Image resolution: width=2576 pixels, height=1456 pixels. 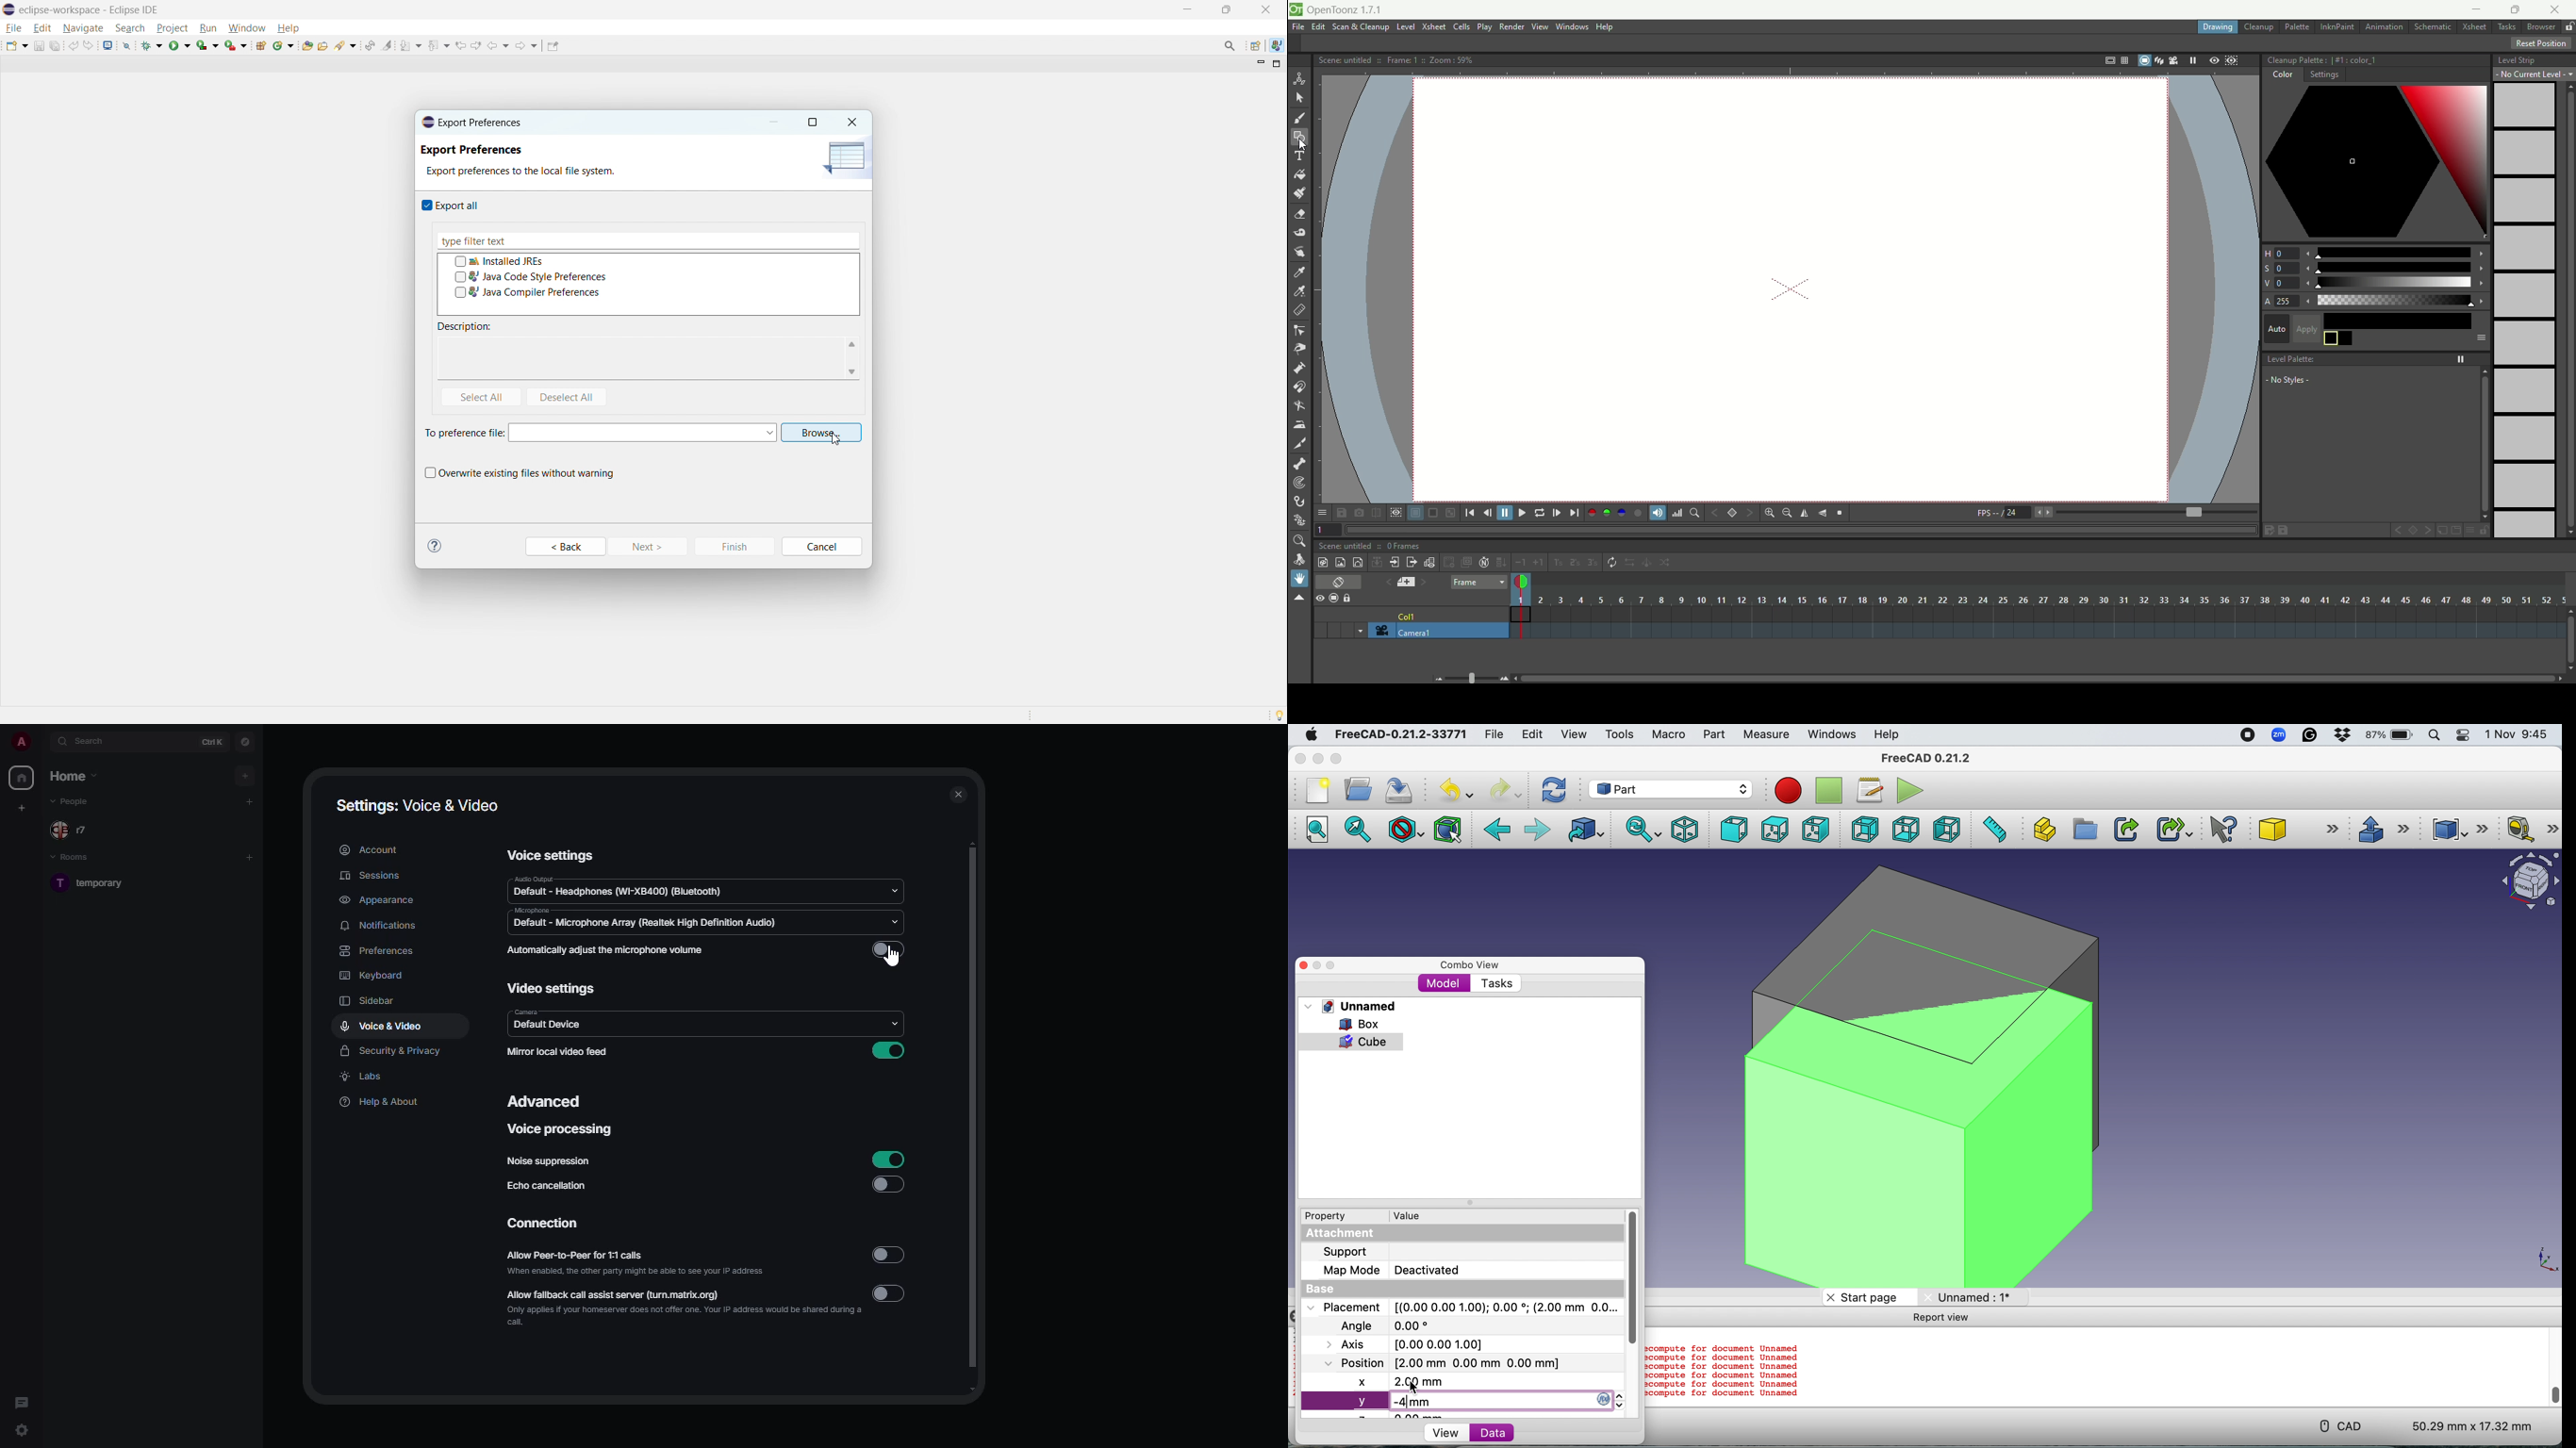 I want to click on 1 Nov 9:45, so click(x=2519, y=734).